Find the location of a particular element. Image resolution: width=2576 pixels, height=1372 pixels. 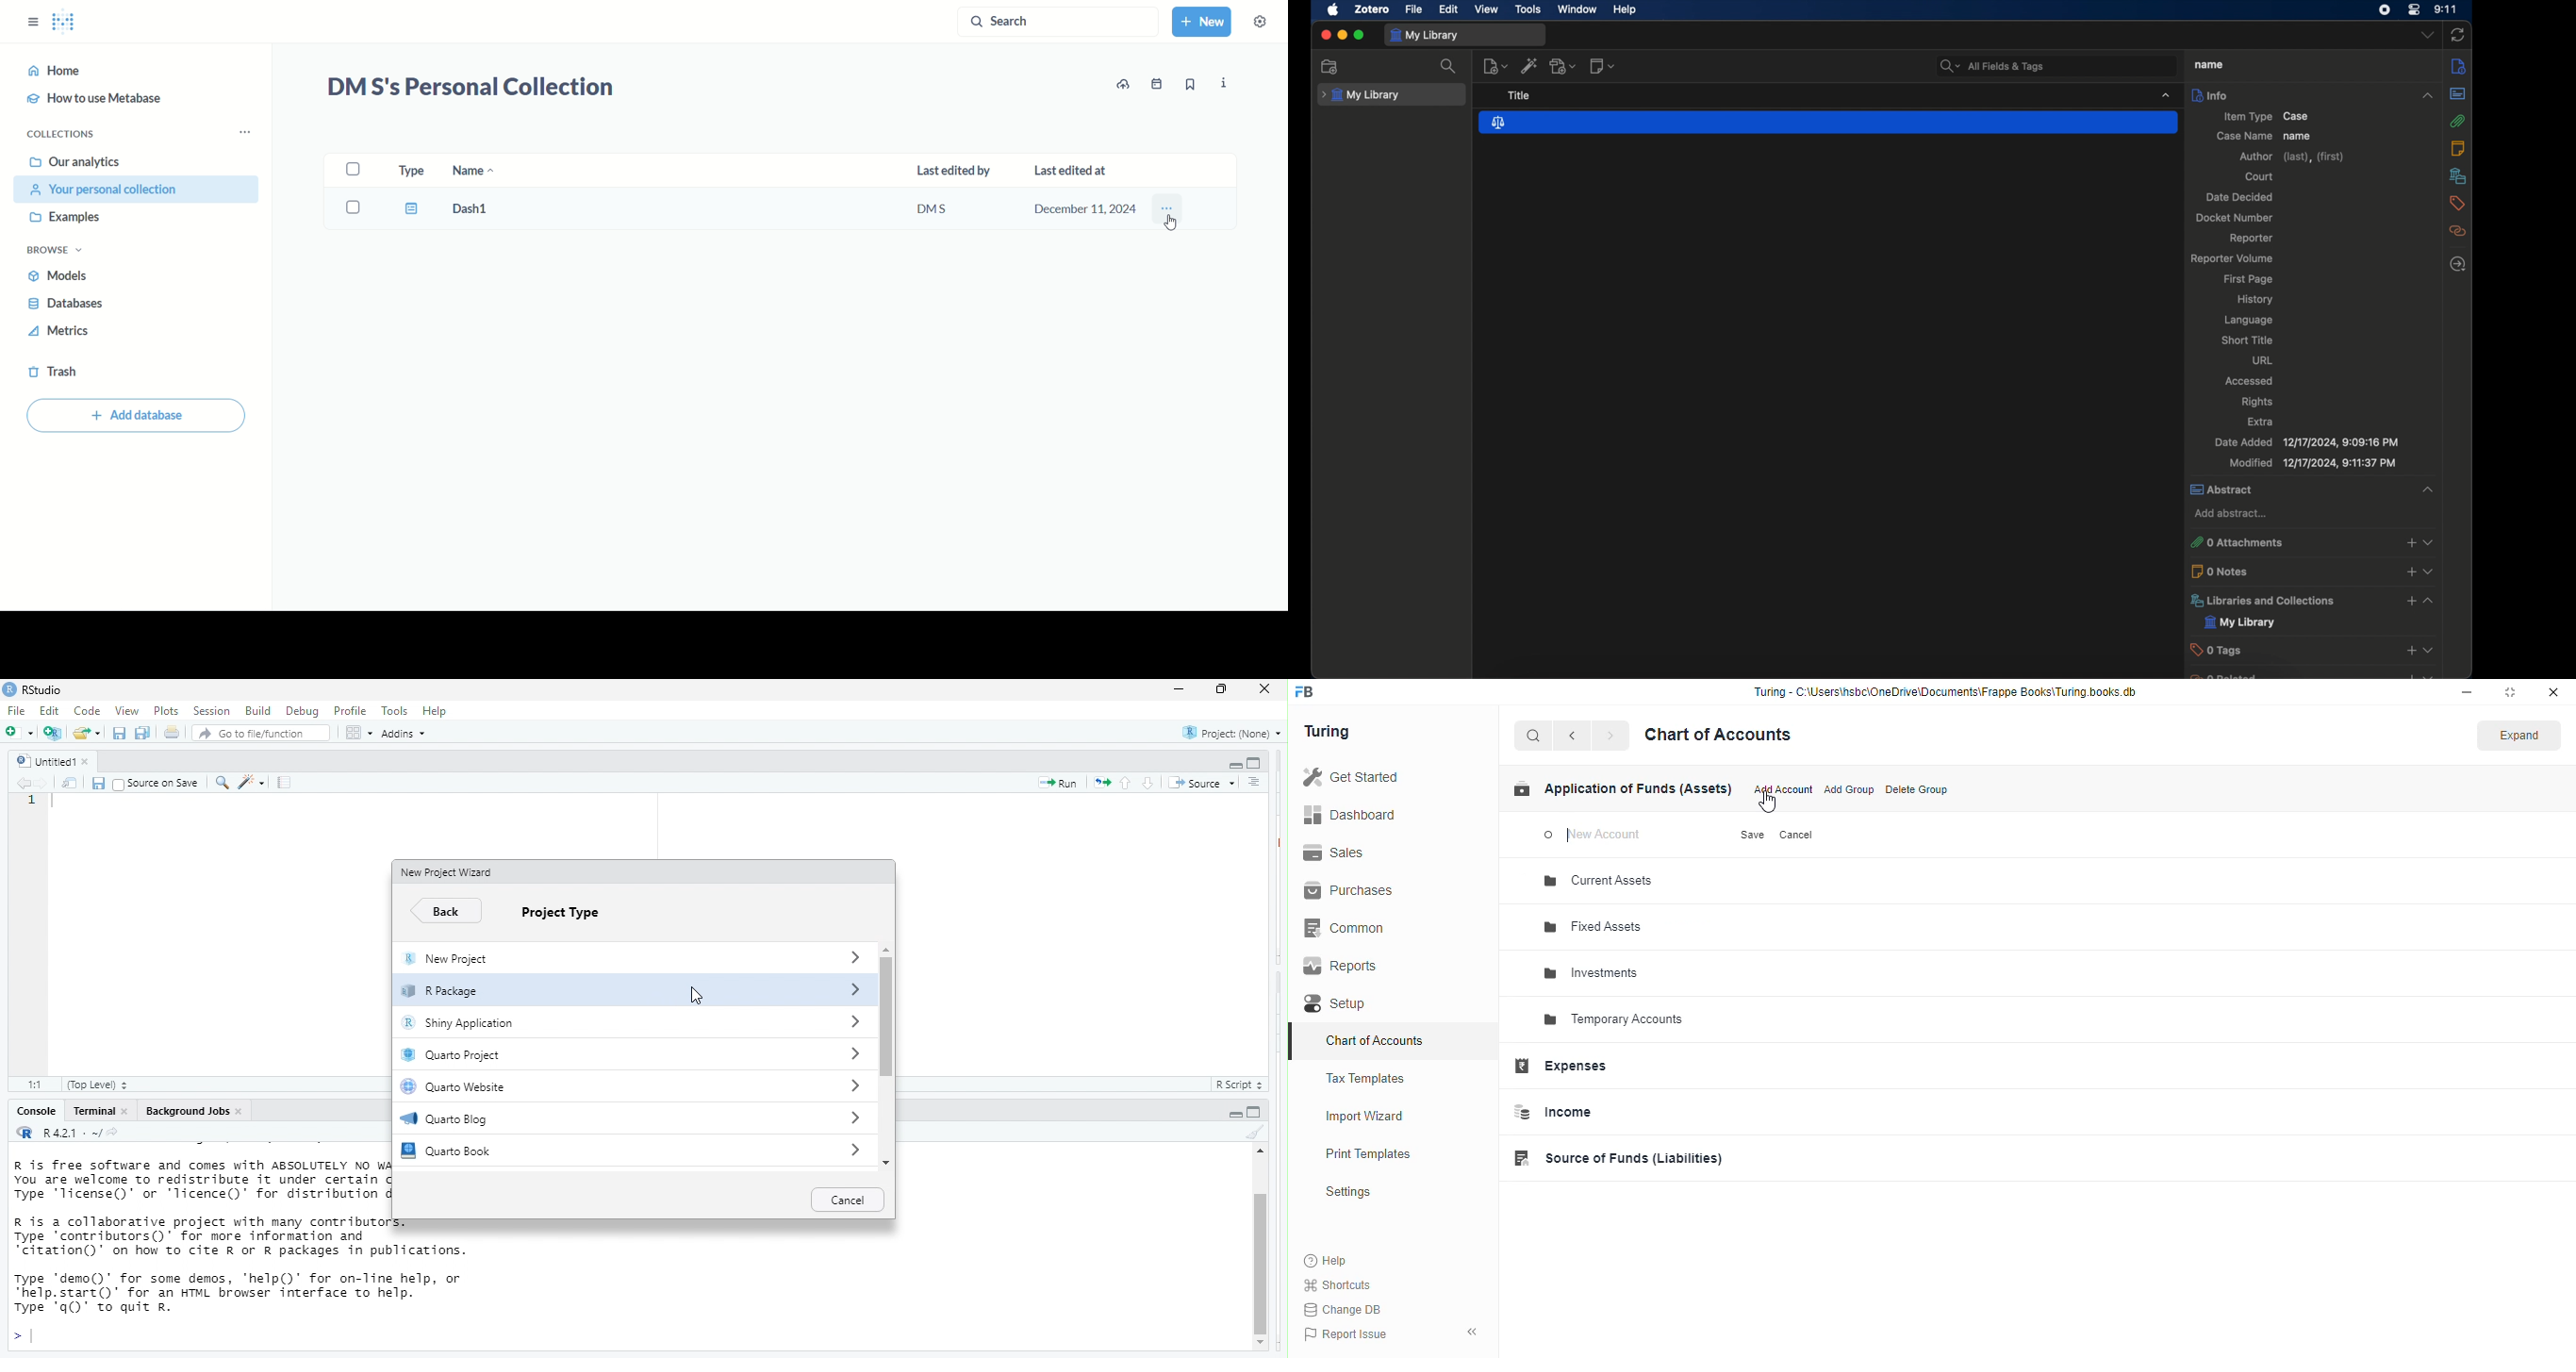

info is located at coordinates (2315, 94).